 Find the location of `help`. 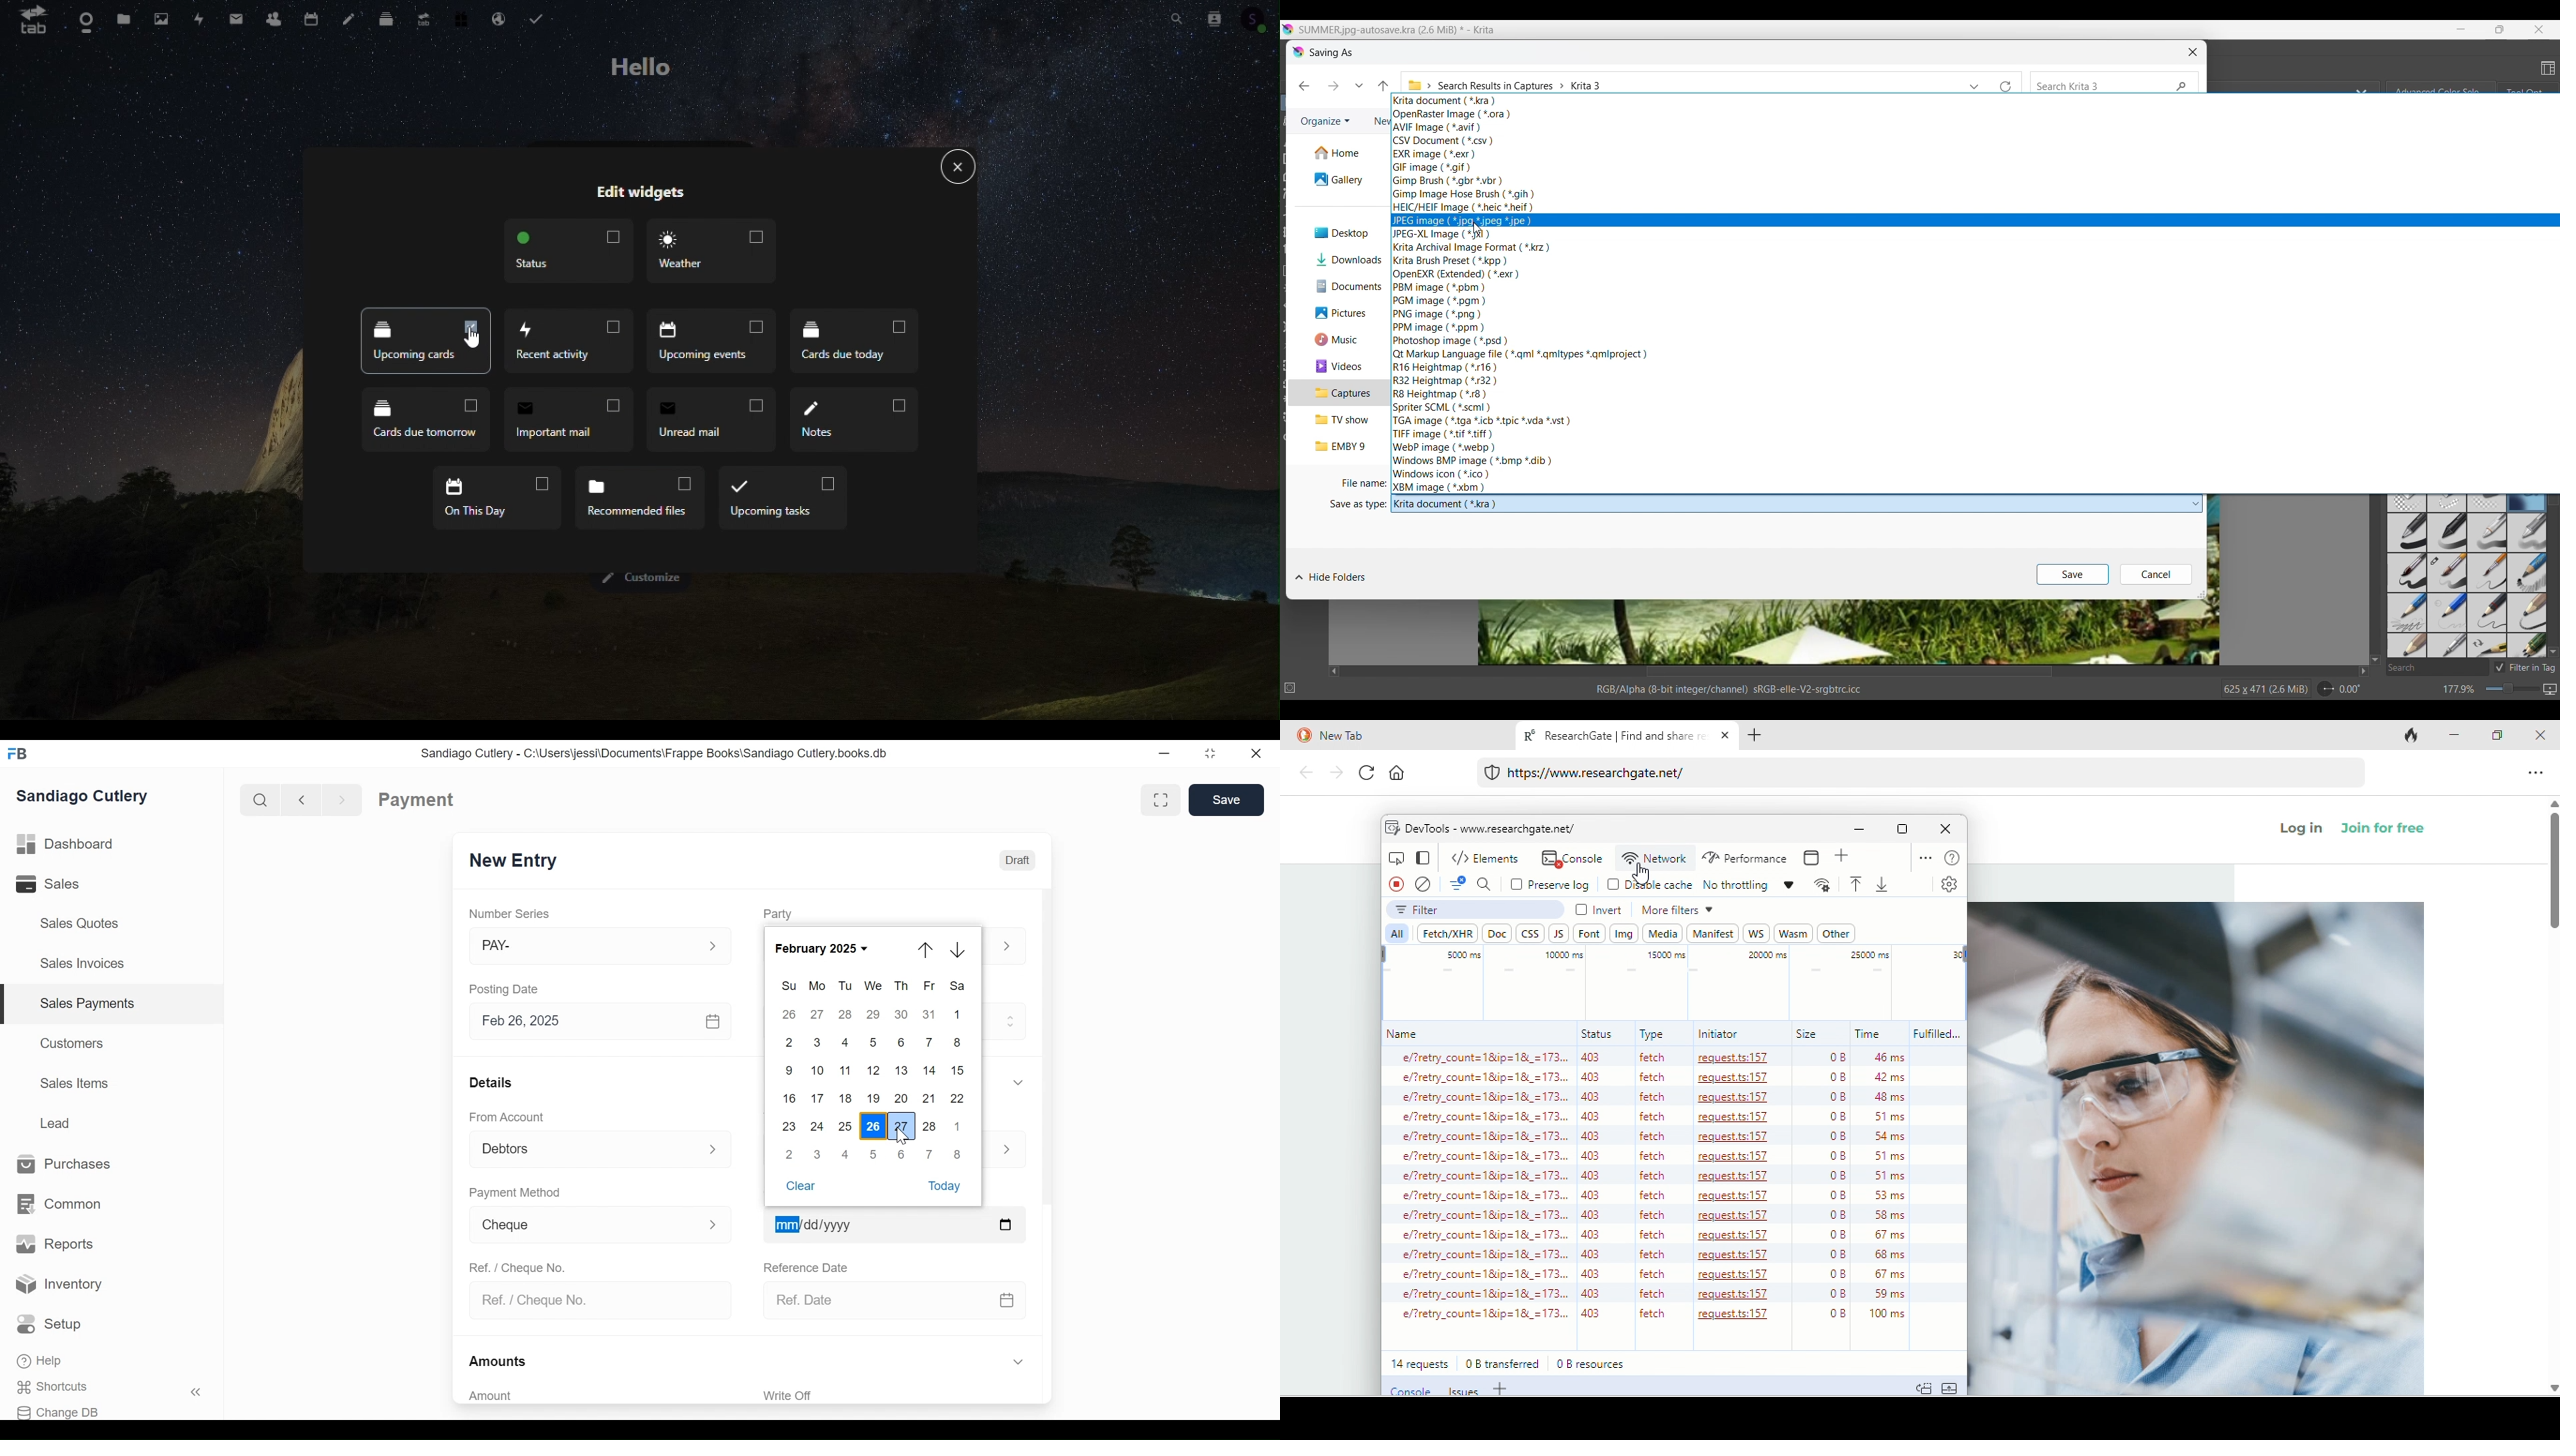

help is located at coordinates (1952, 858).